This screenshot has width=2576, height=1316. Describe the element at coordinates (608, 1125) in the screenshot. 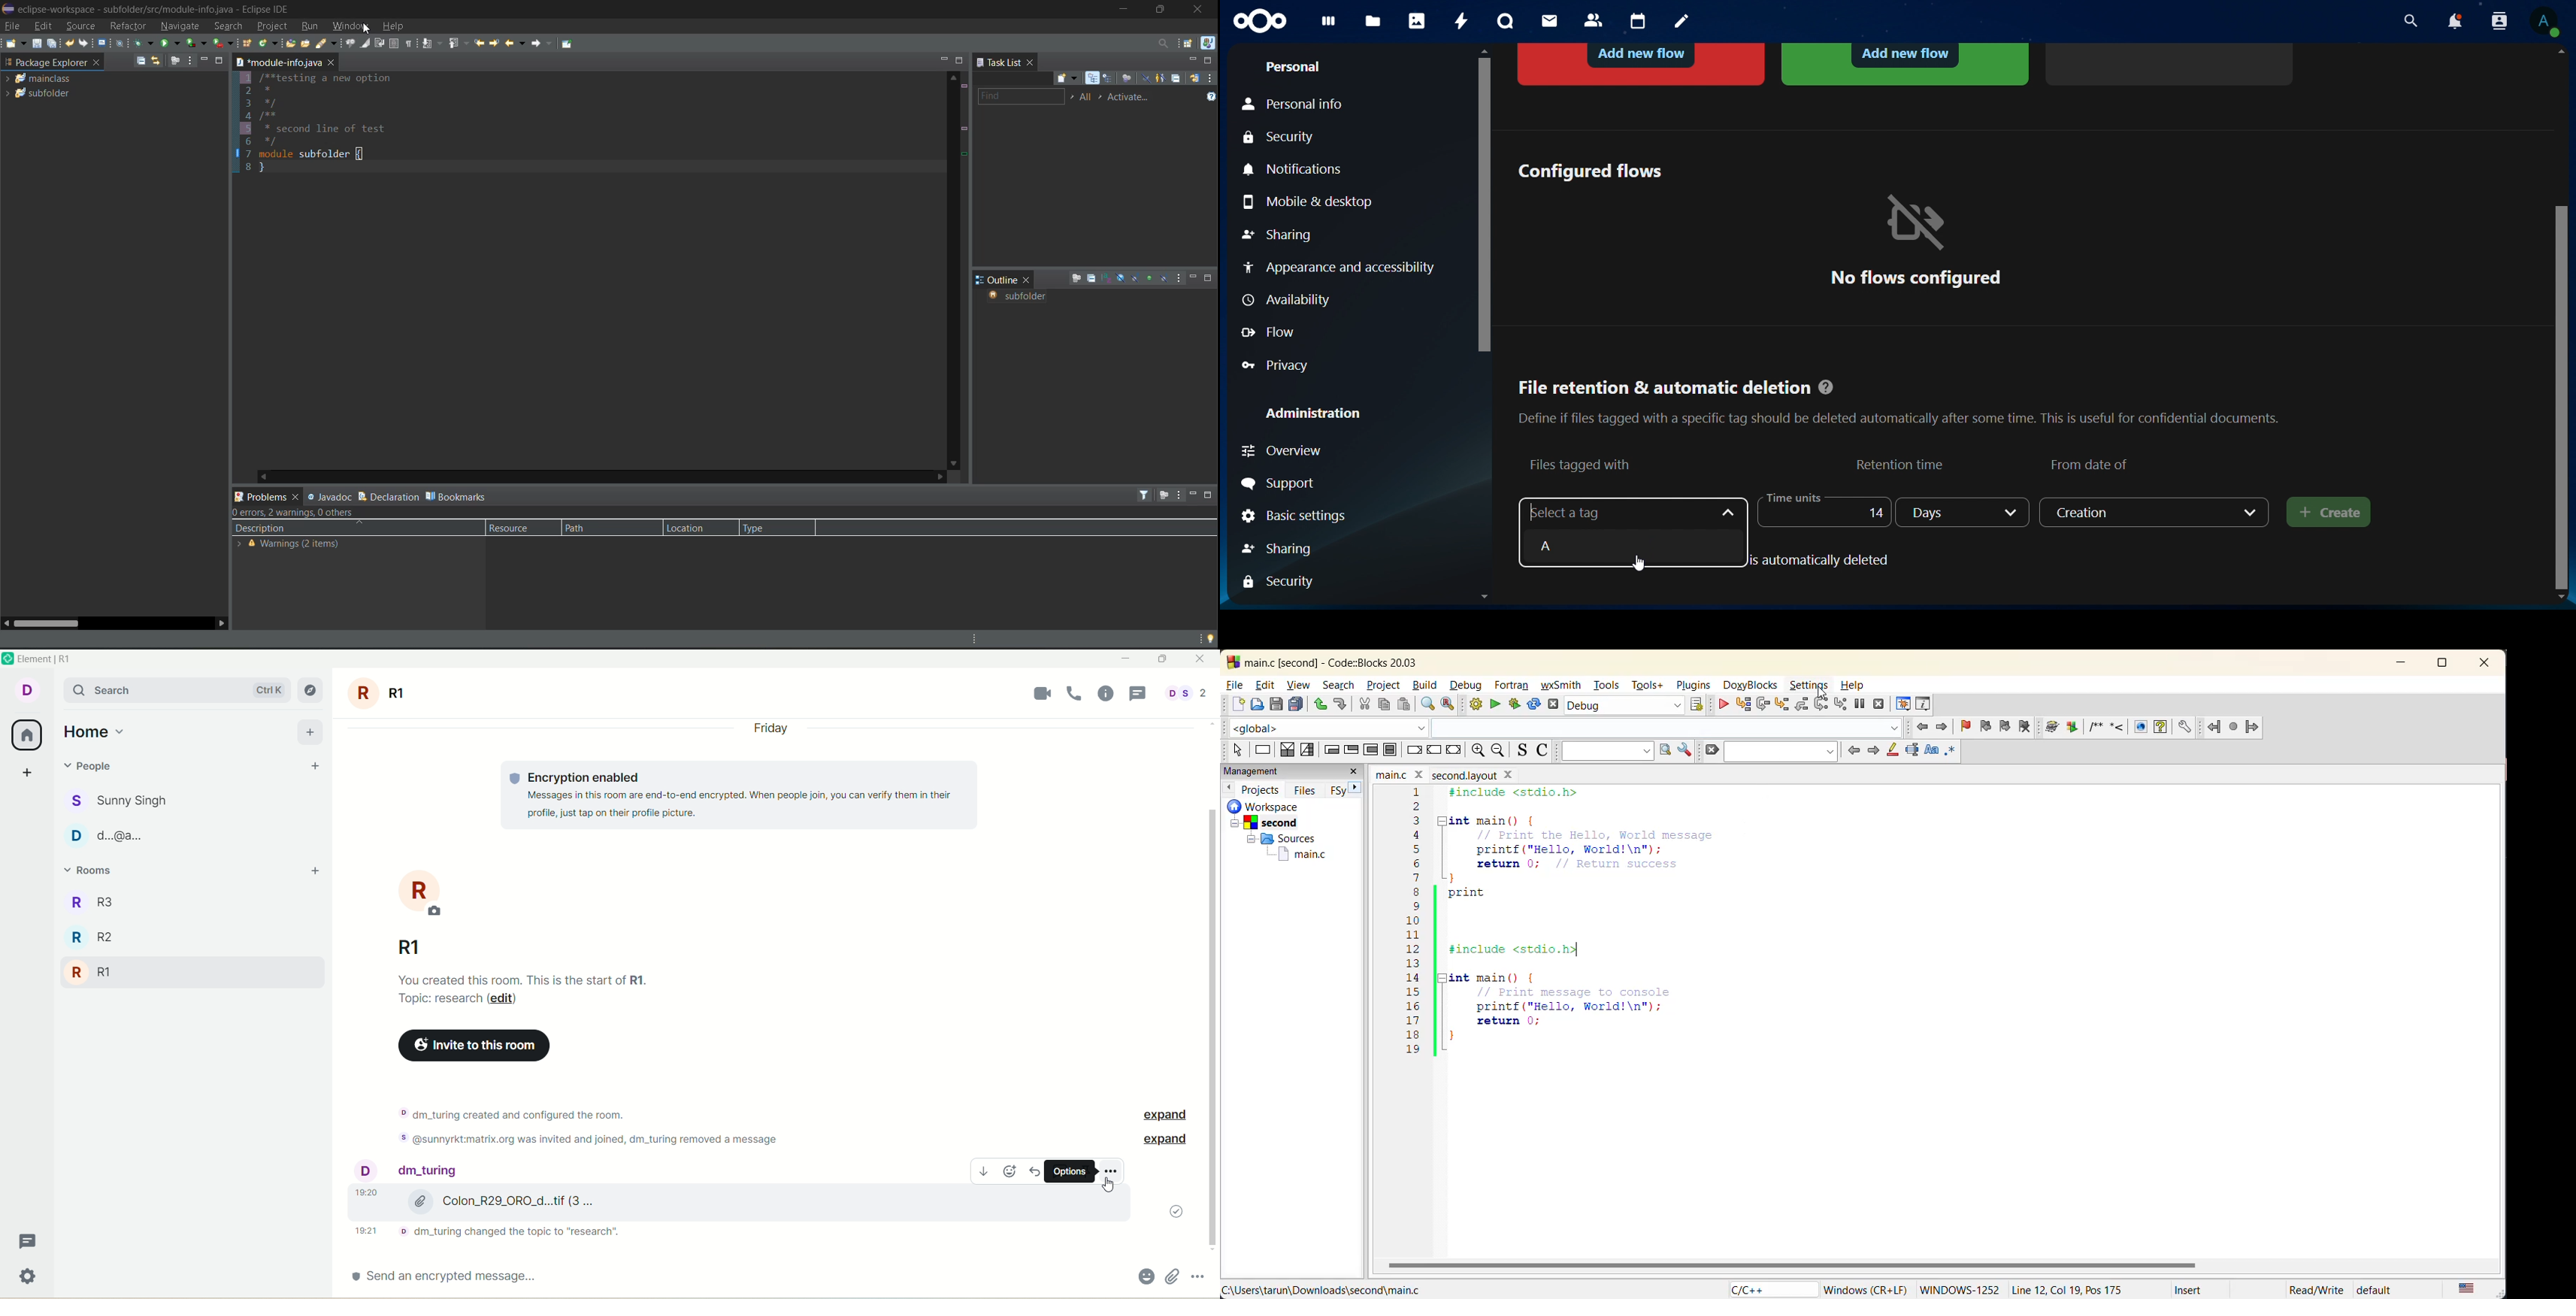

I see `text` at that location.